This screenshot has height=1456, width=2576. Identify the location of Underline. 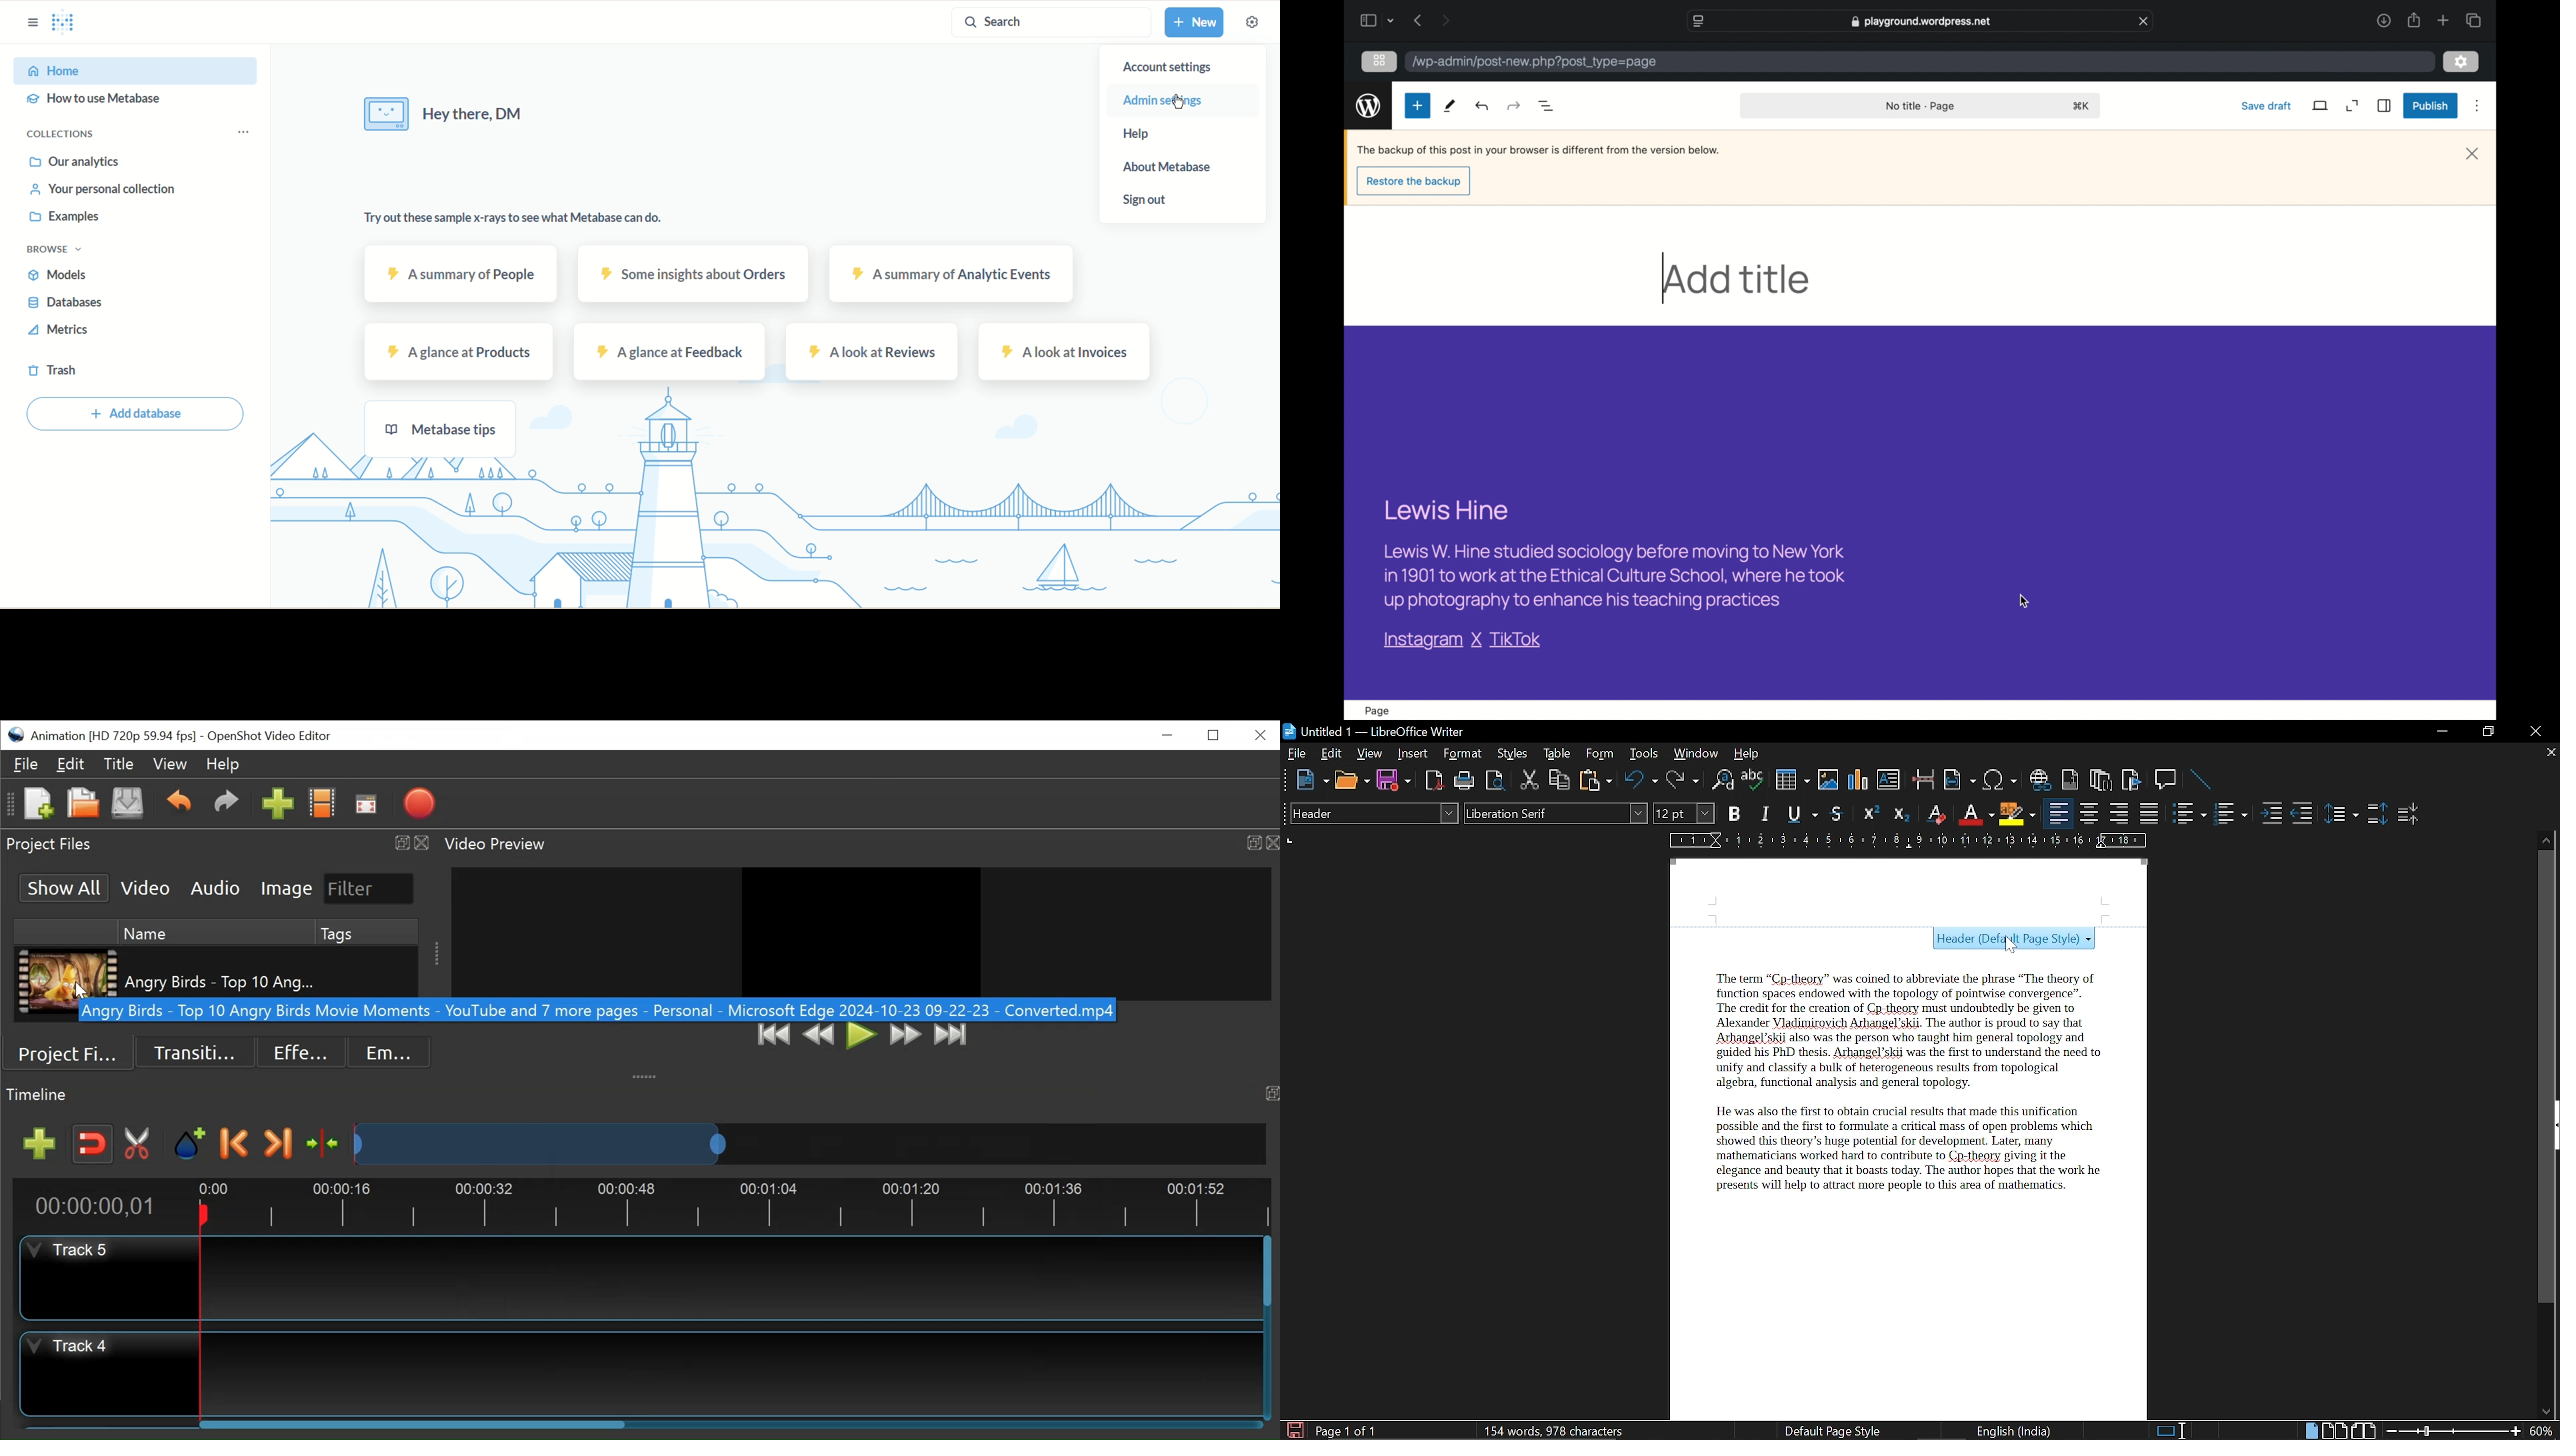
(1804, 815).